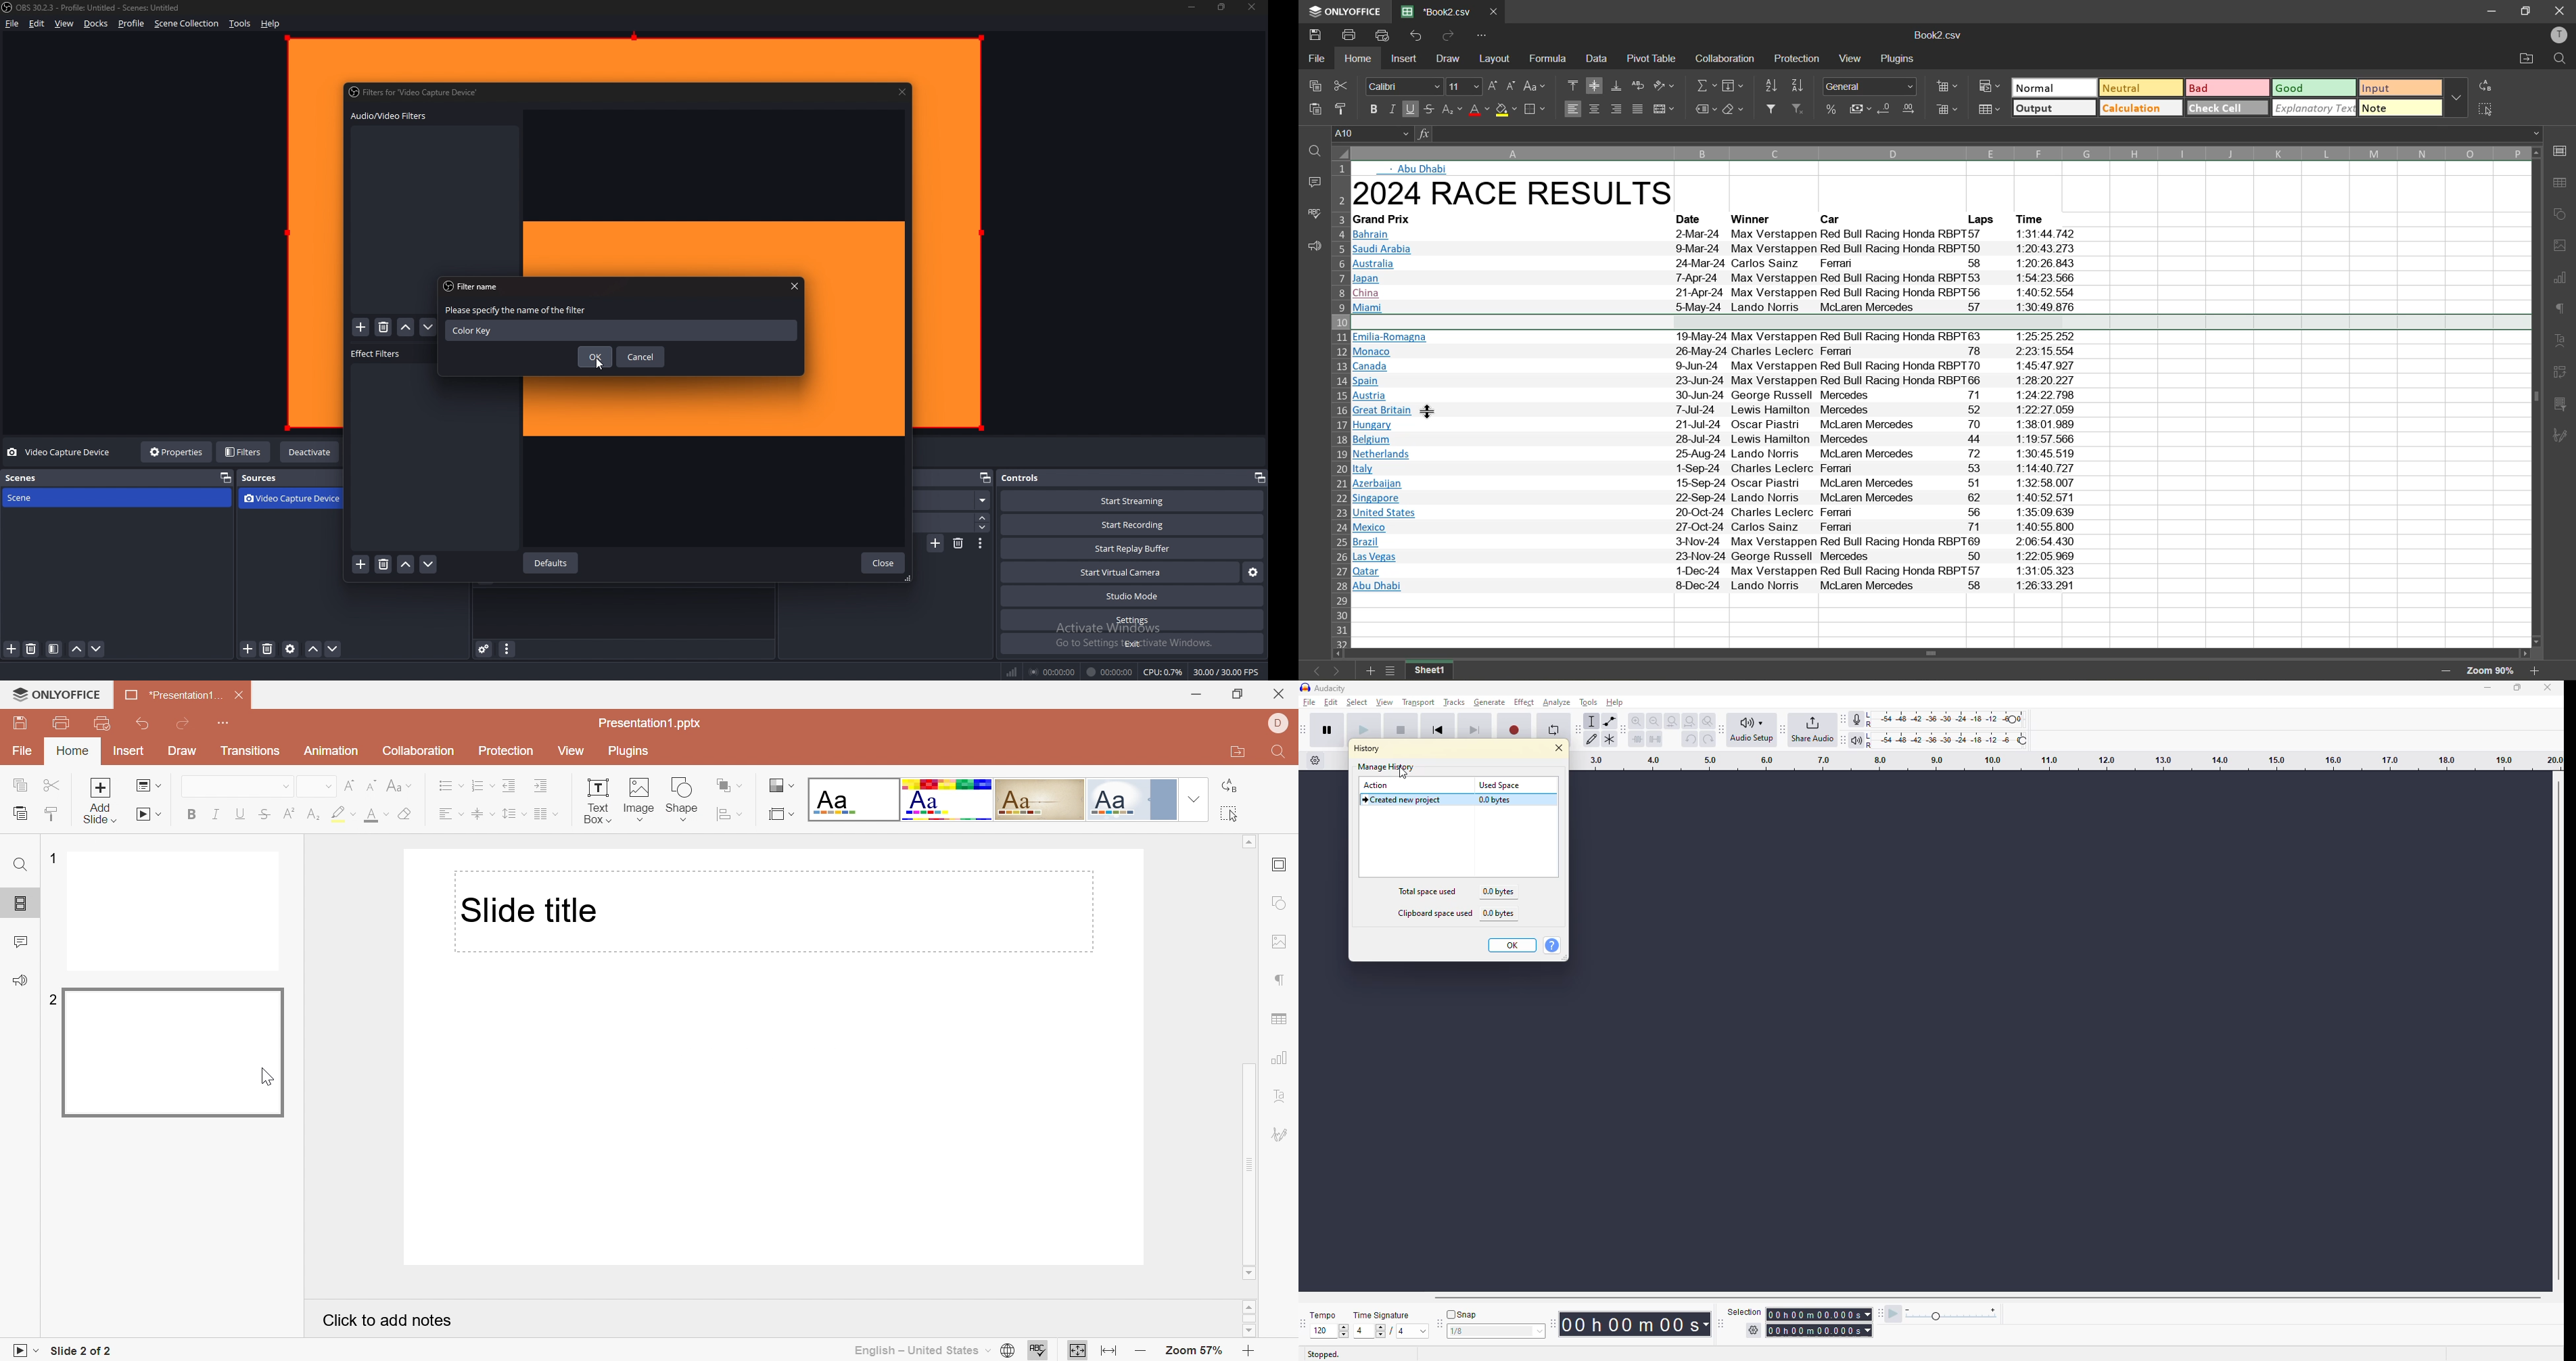 The image size is (2576, 1372). I want to click on appname: onlyoffice, so click(1342, 11).